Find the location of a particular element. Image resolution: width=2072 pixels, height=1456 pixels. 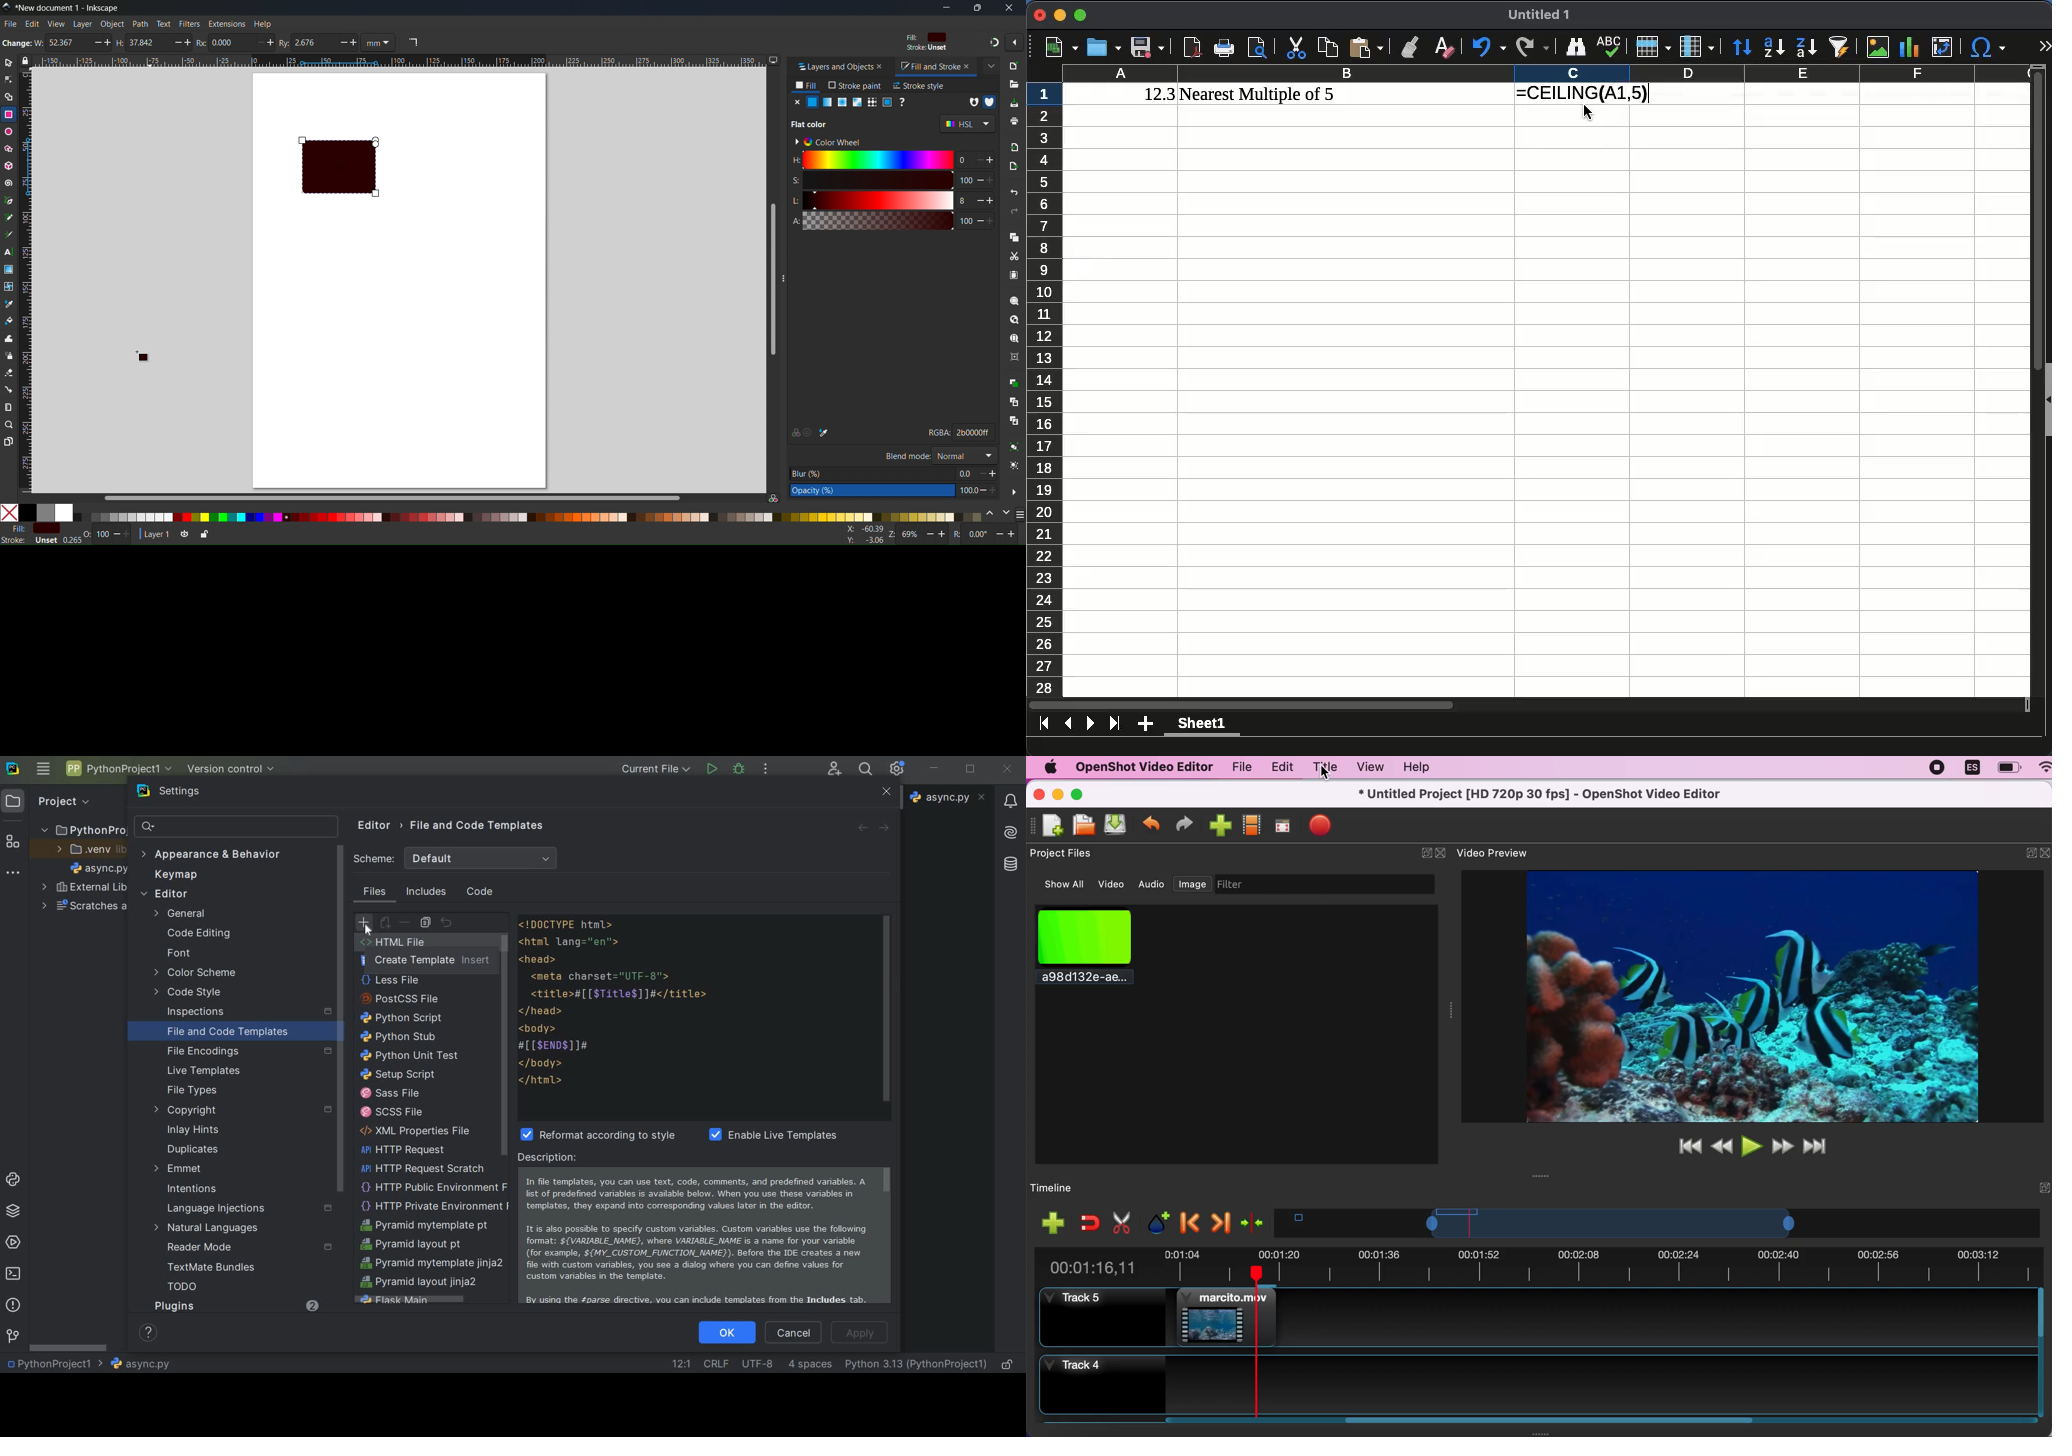

Undo is located at coordinates (1015, 194).